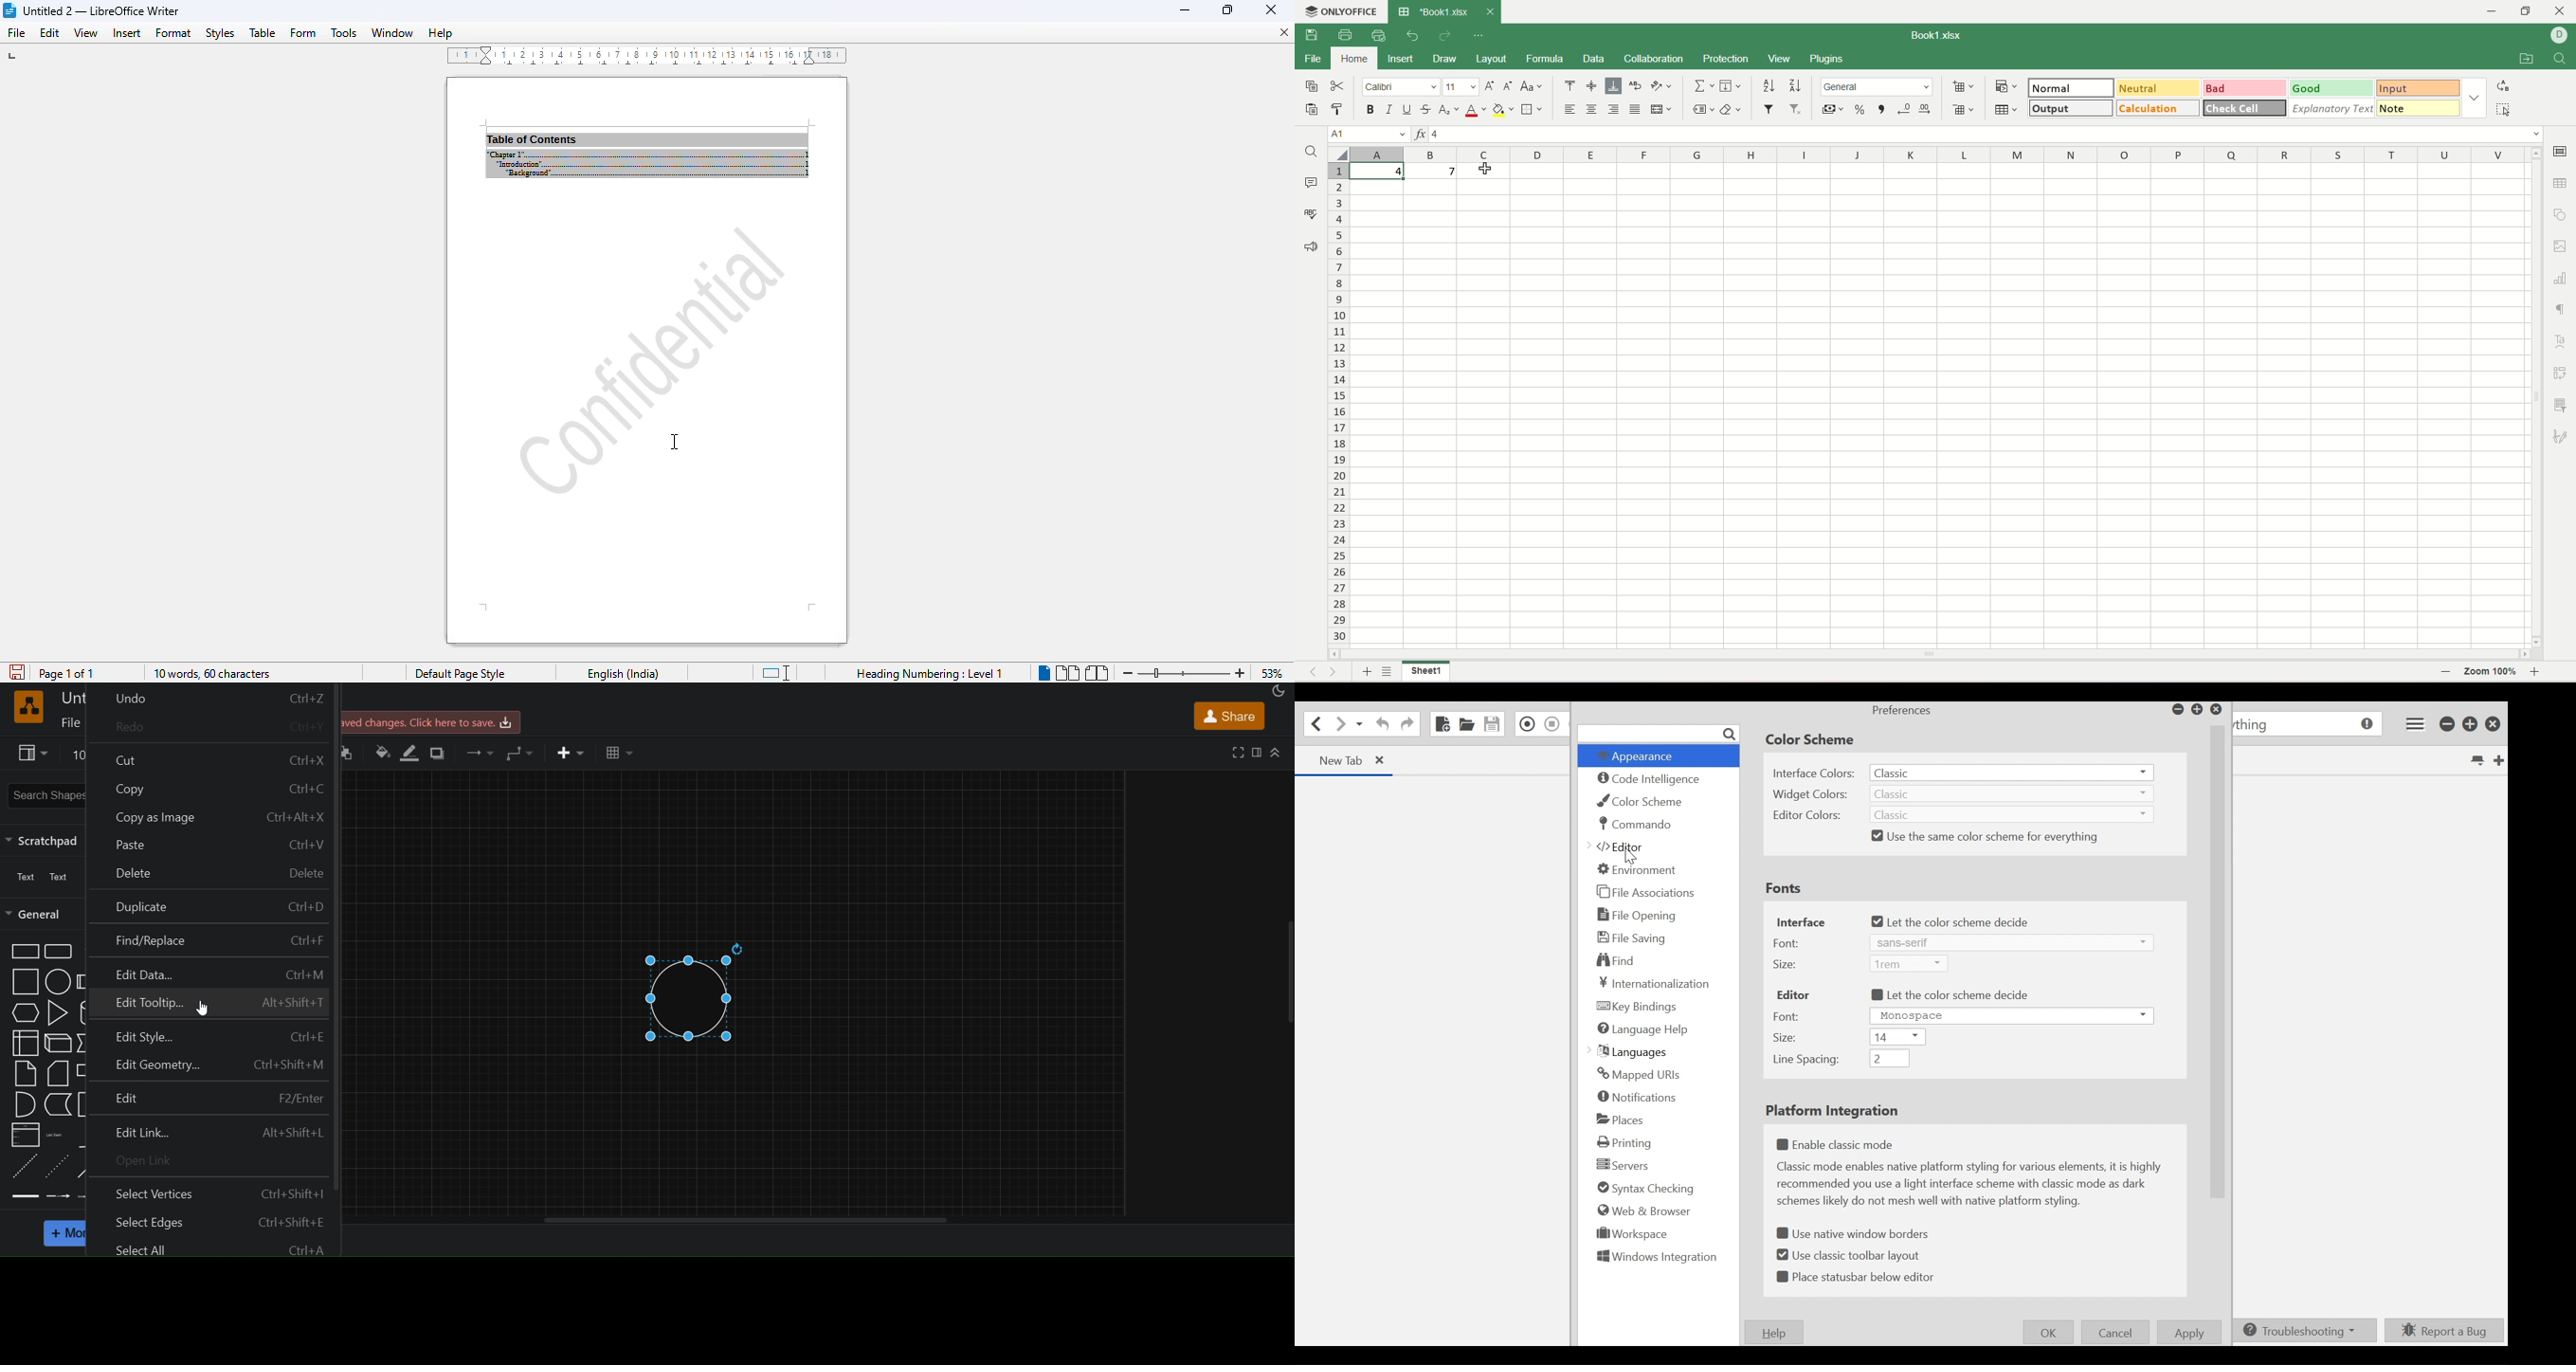 Image resolution: width=2576 pixels, height=1372 pixels. What do you see at coordinates (210, 1064) in the screenshot?
I see `edit geometry` at bounding box center [210, 1064].